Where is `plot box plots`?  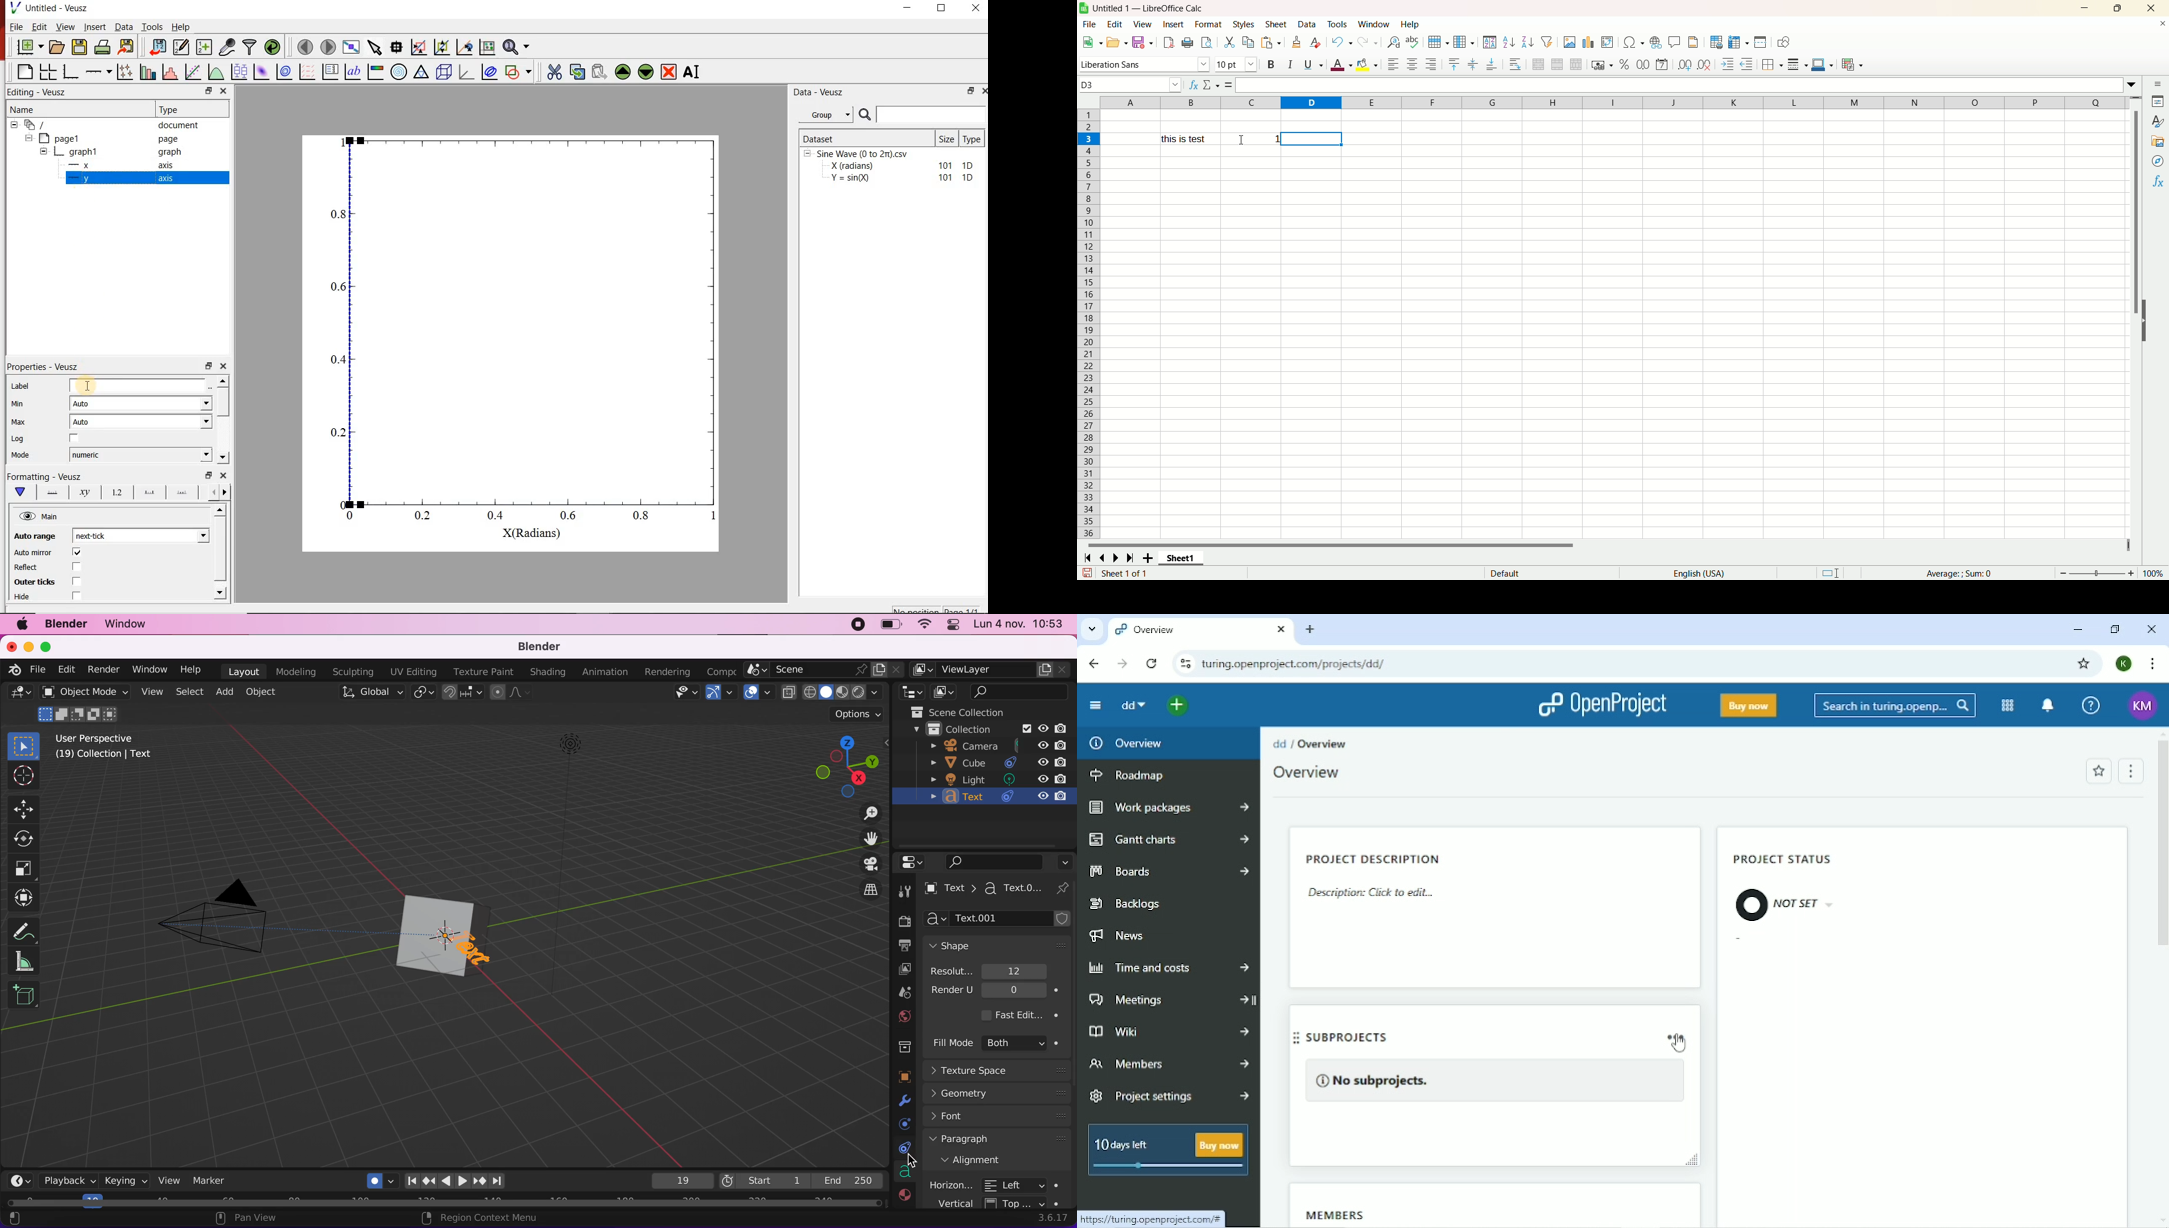 plot box plots is located at coordinates (240, 72).